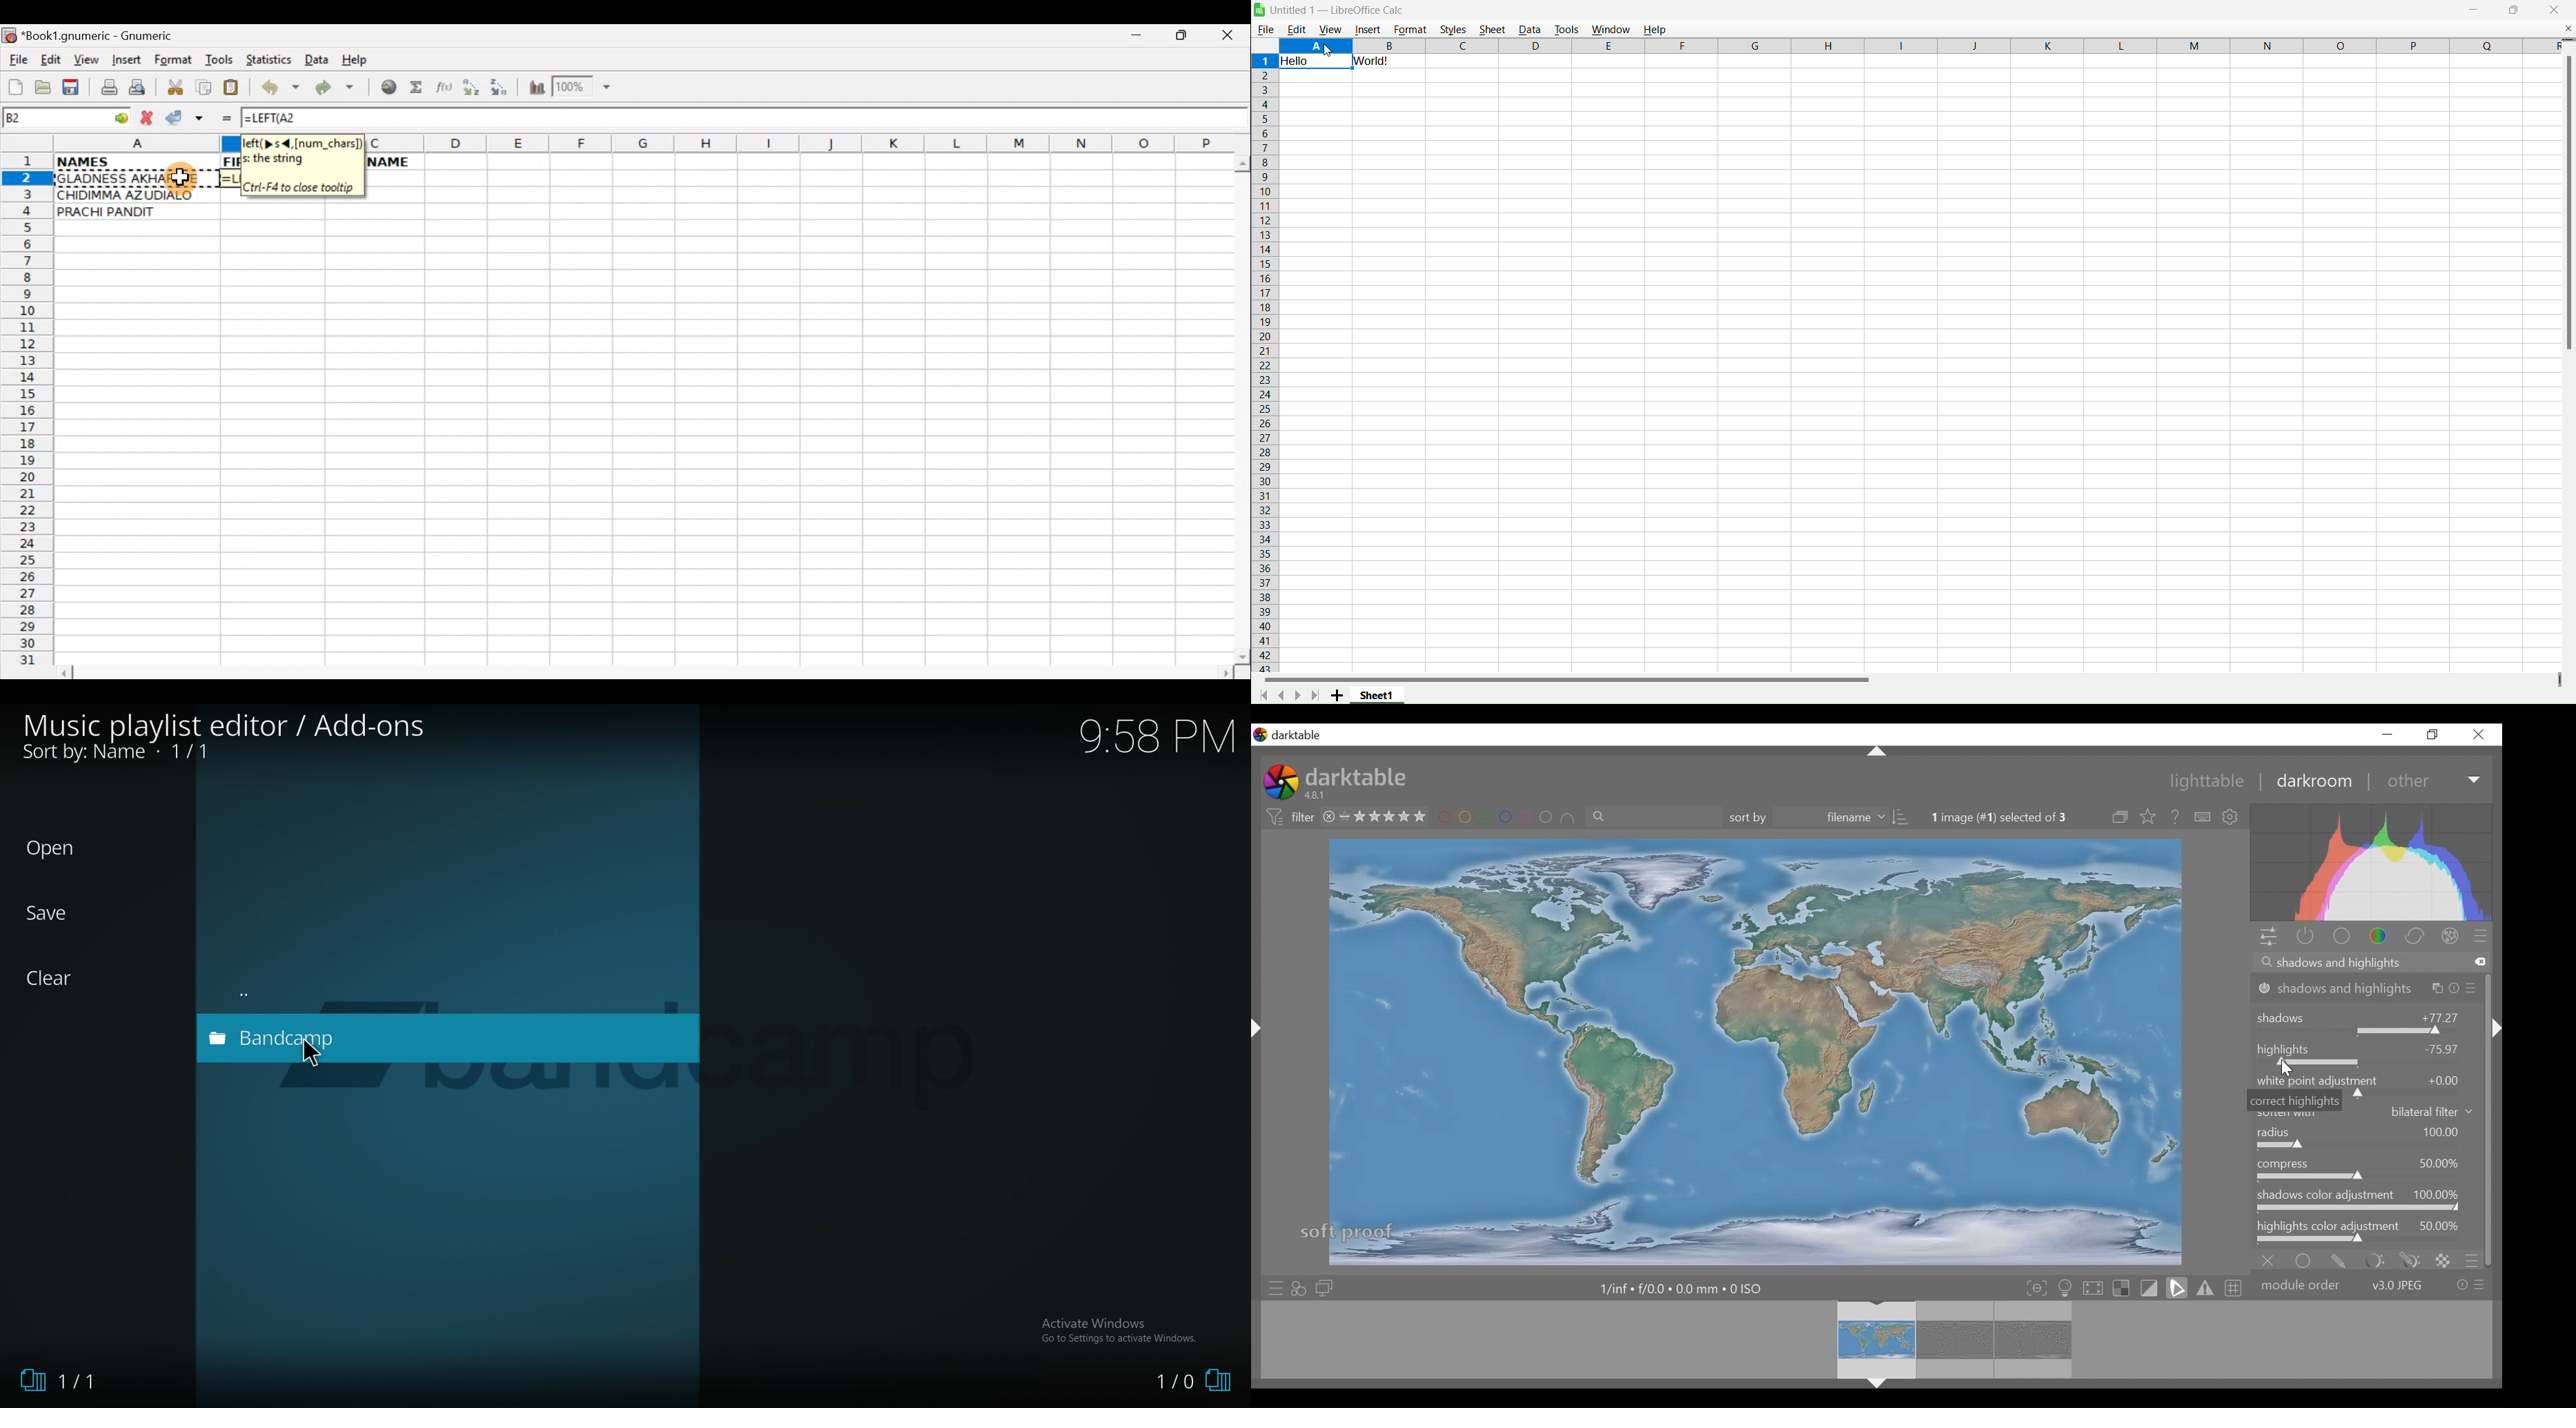 This screenshot has width=2576, height=1428. What do you see at coordinates (386, 88) in the screenshot?
I see `Insert hyperlink` at bounding box center [386, 88].